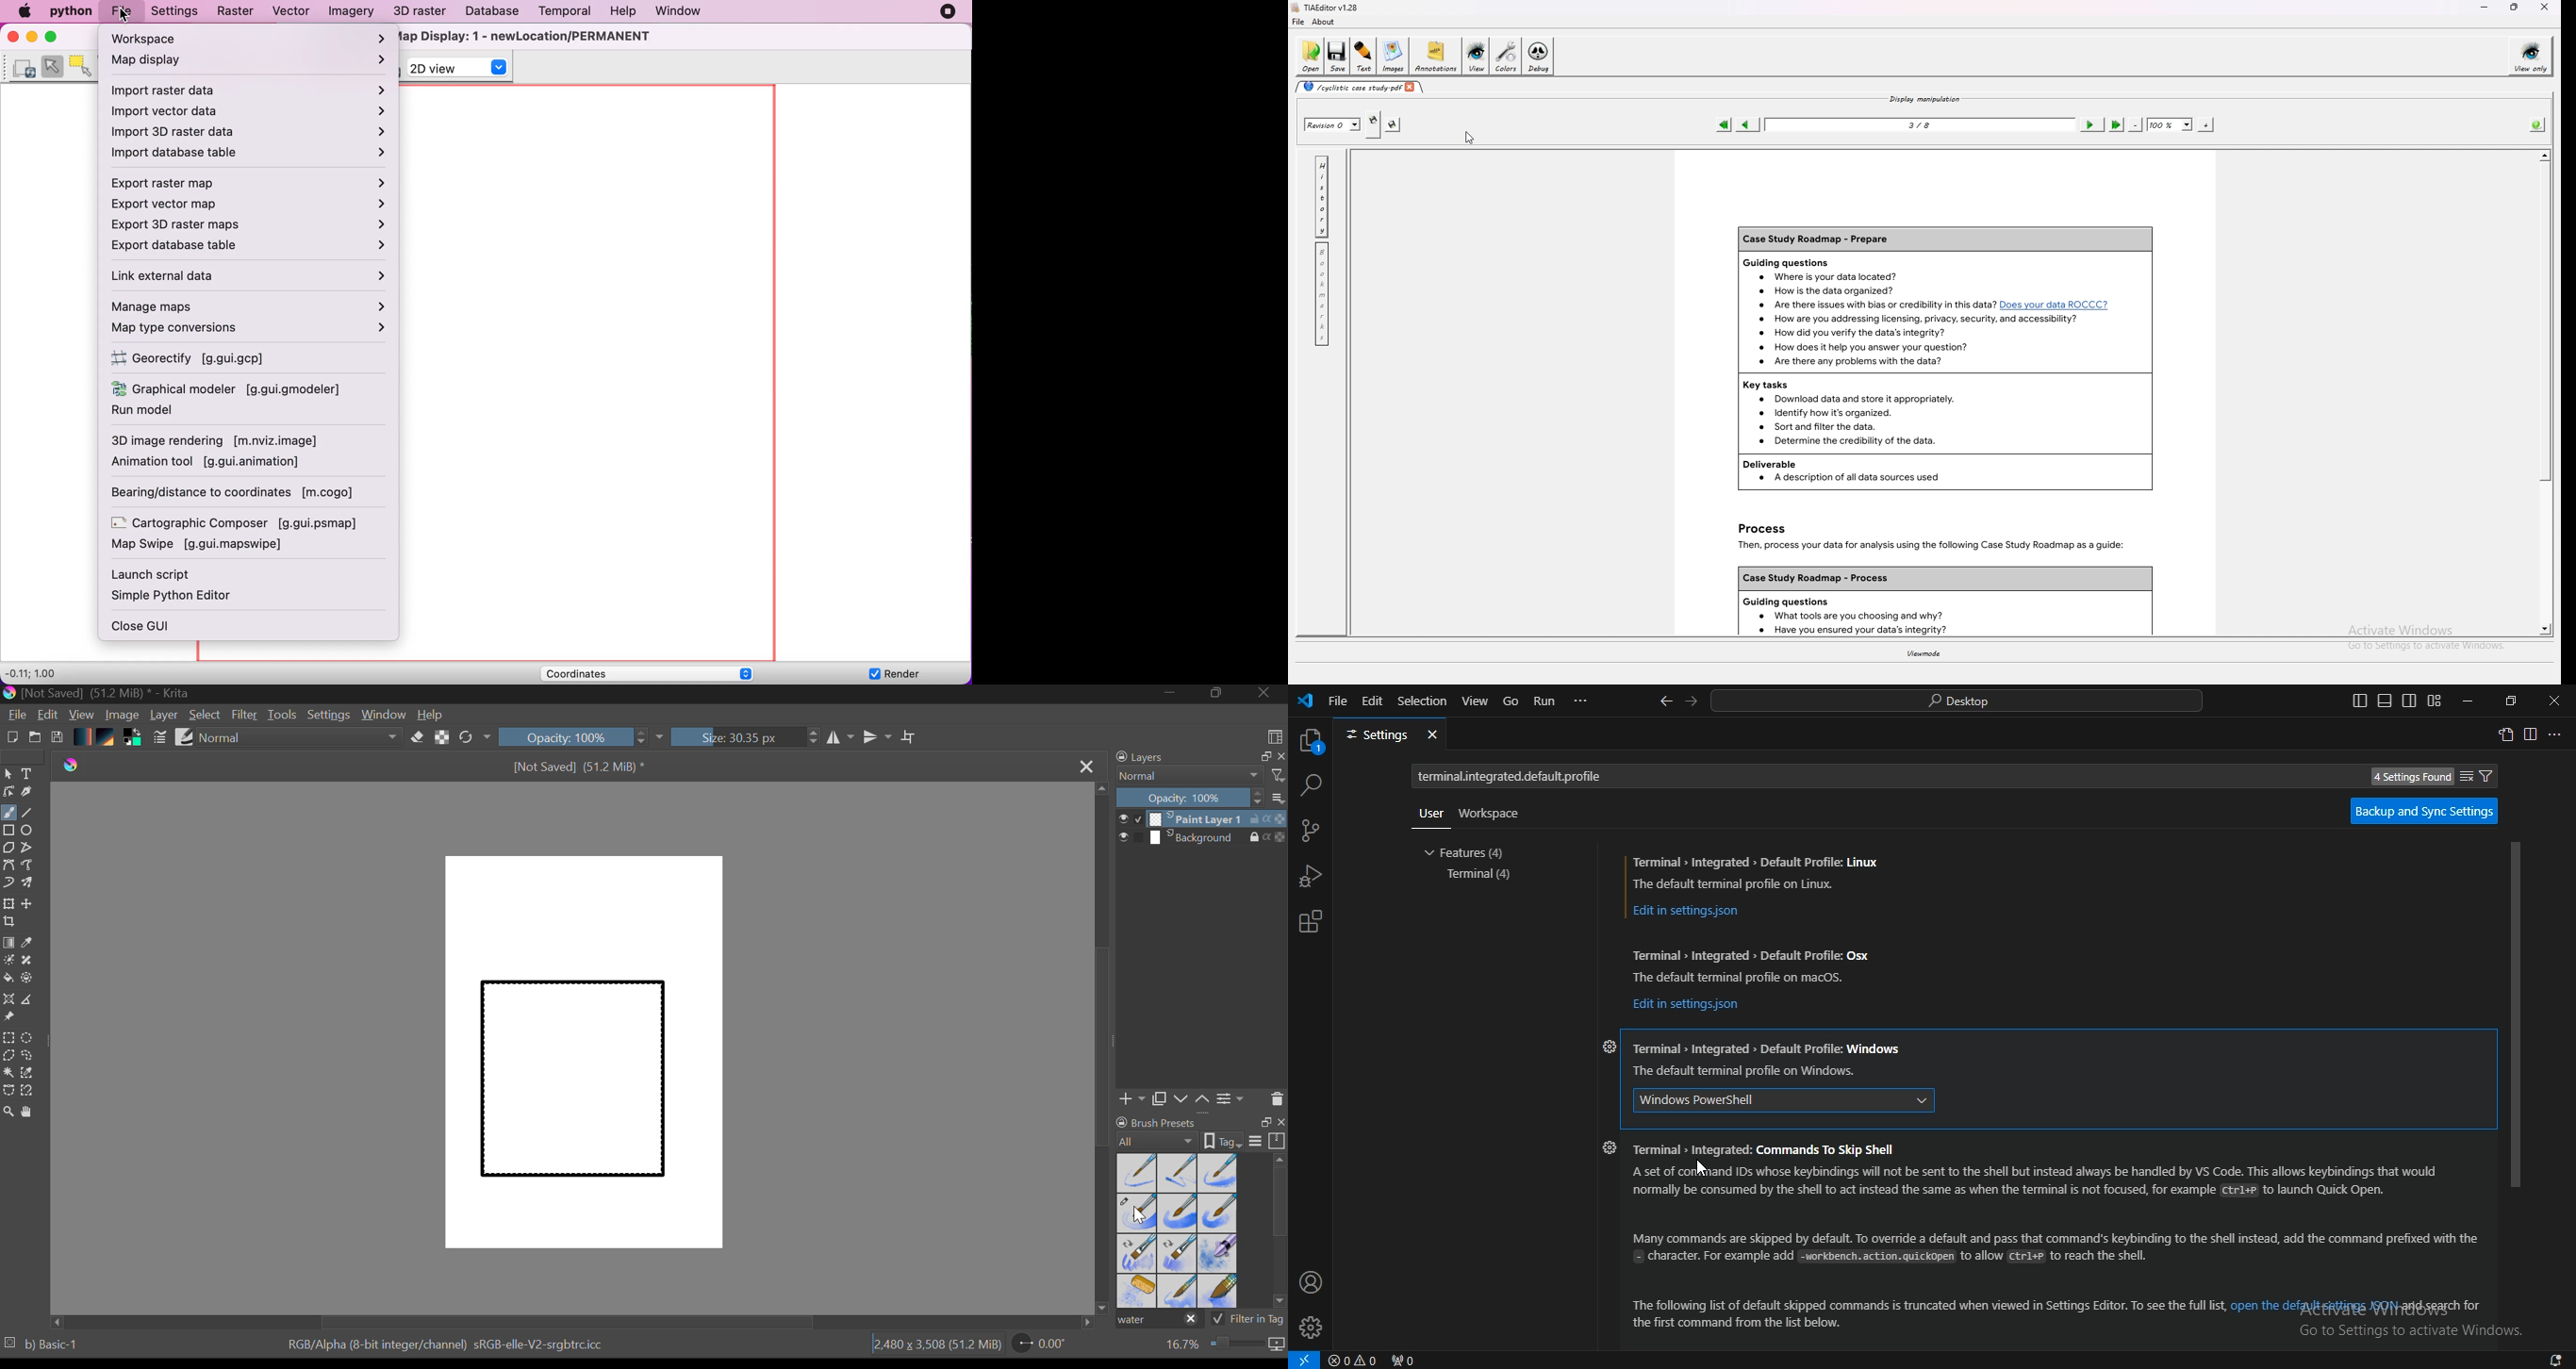 This screenshot has width=2576, height=1372. I want to click on run, so click(1544, 701).